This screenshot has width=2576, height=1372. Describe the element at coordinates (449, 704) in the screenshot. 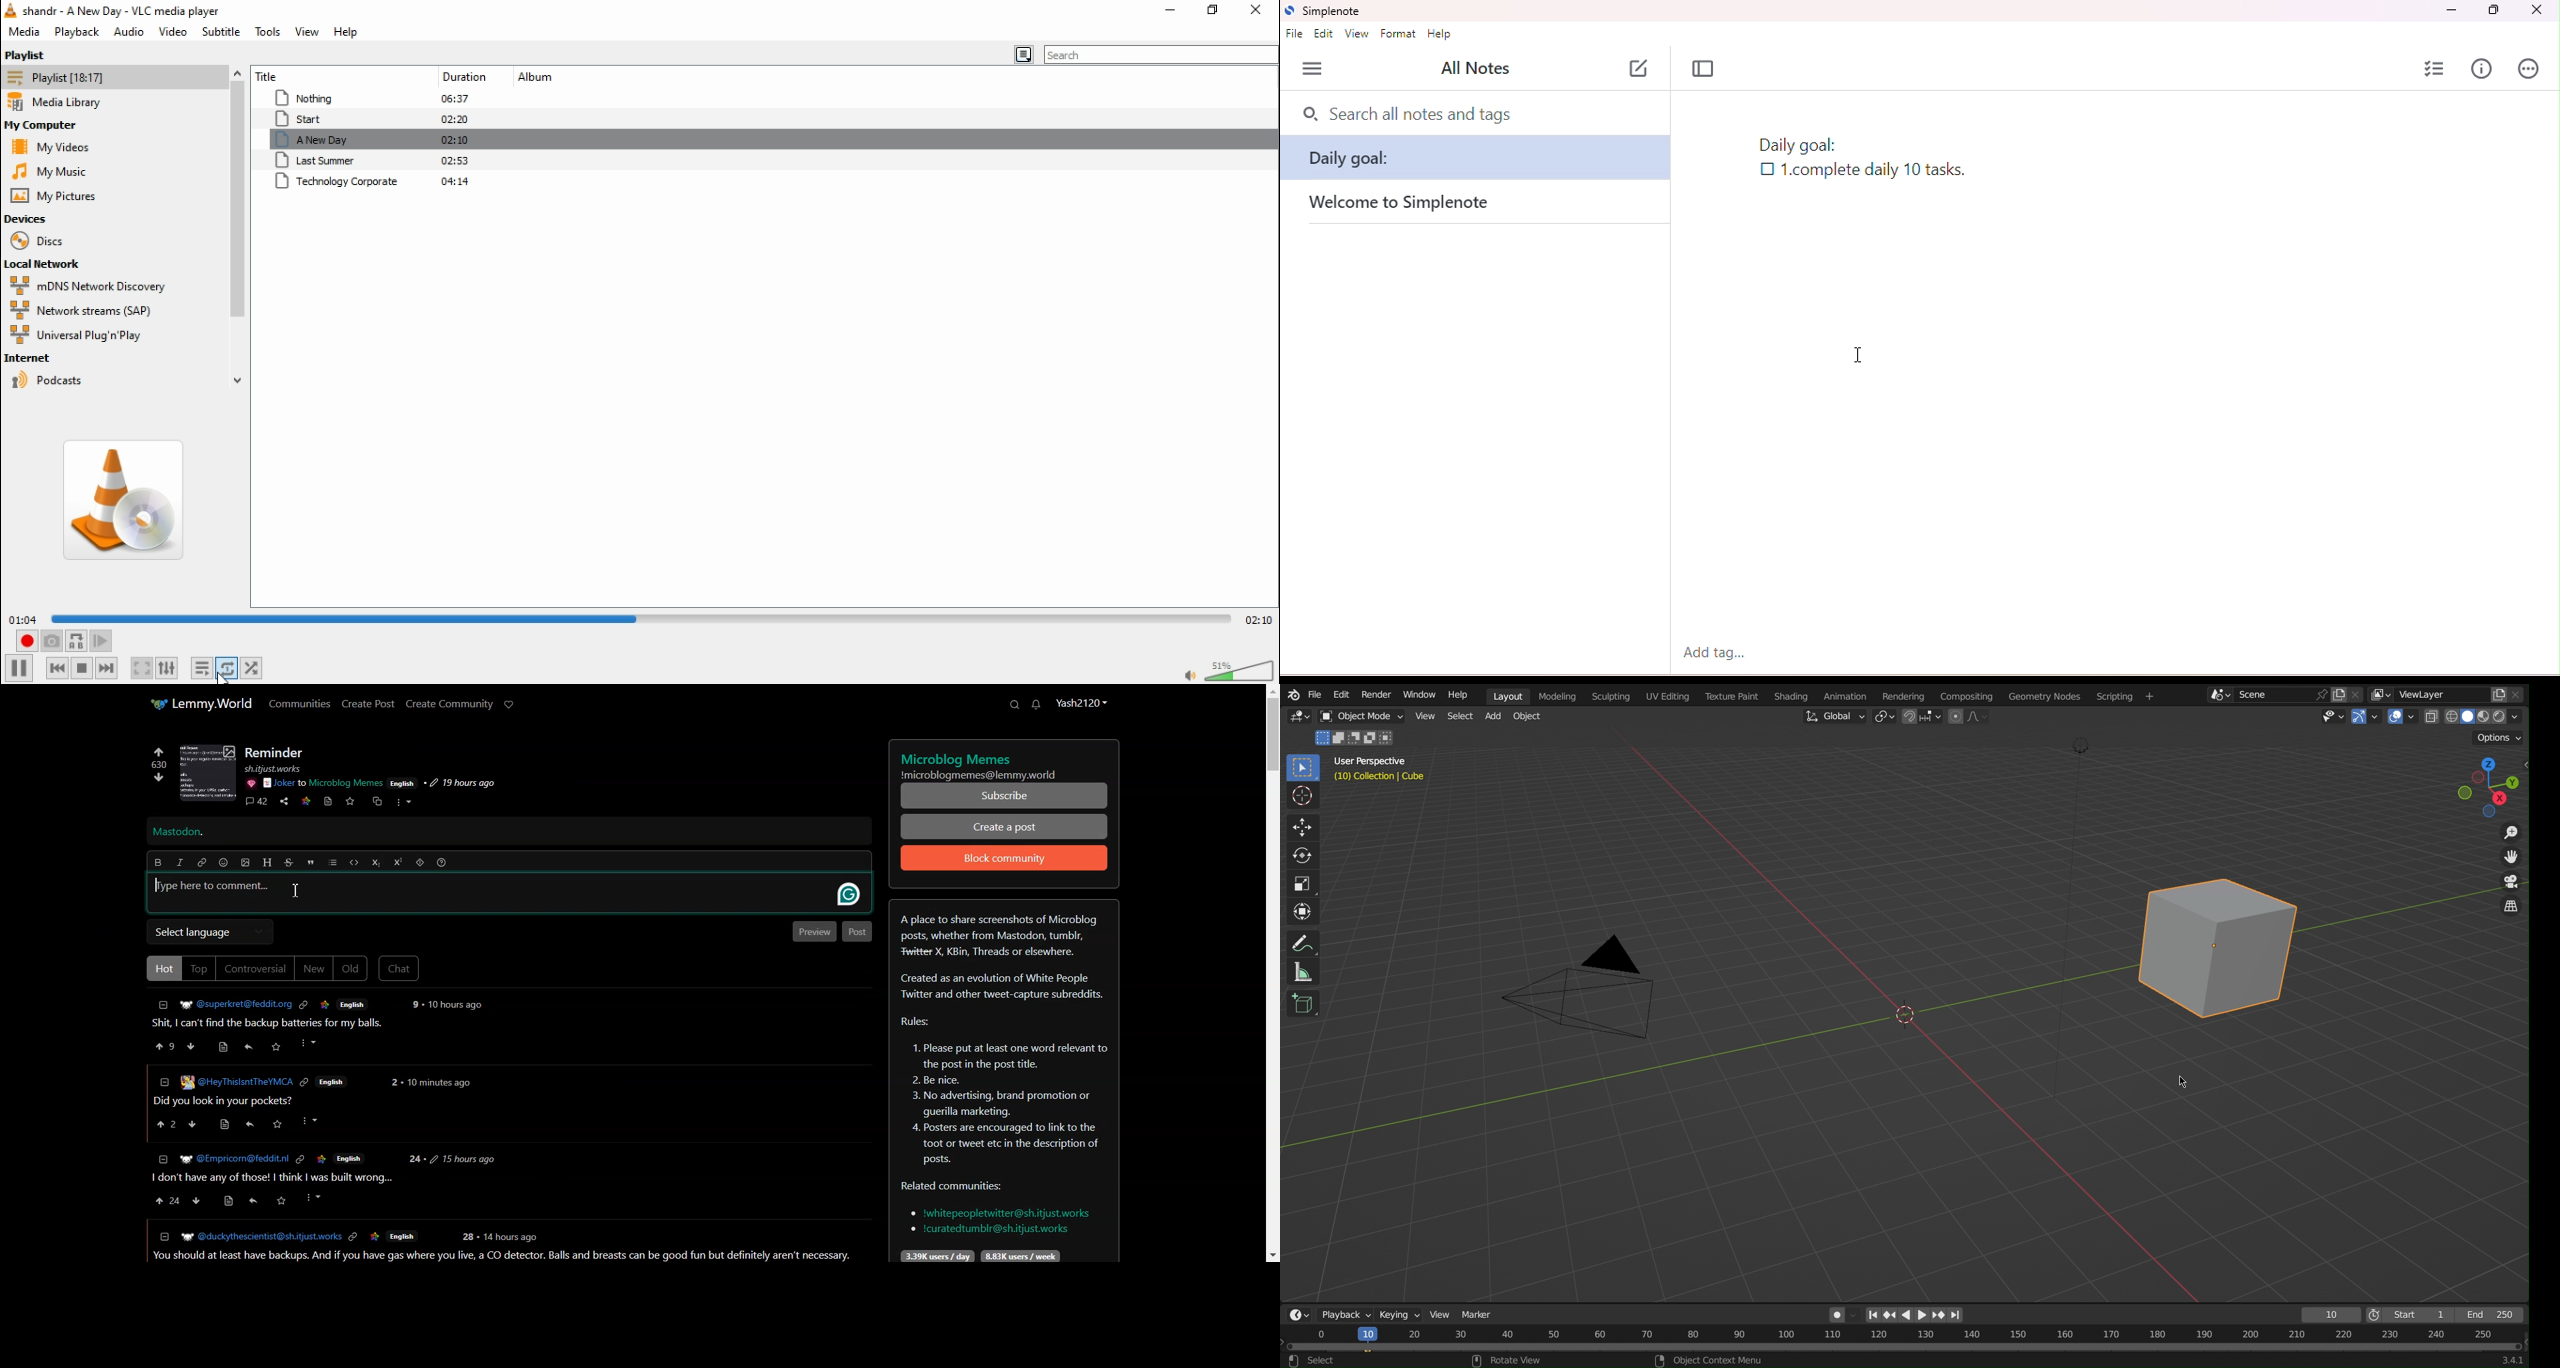

I see `Create Community` at that location.